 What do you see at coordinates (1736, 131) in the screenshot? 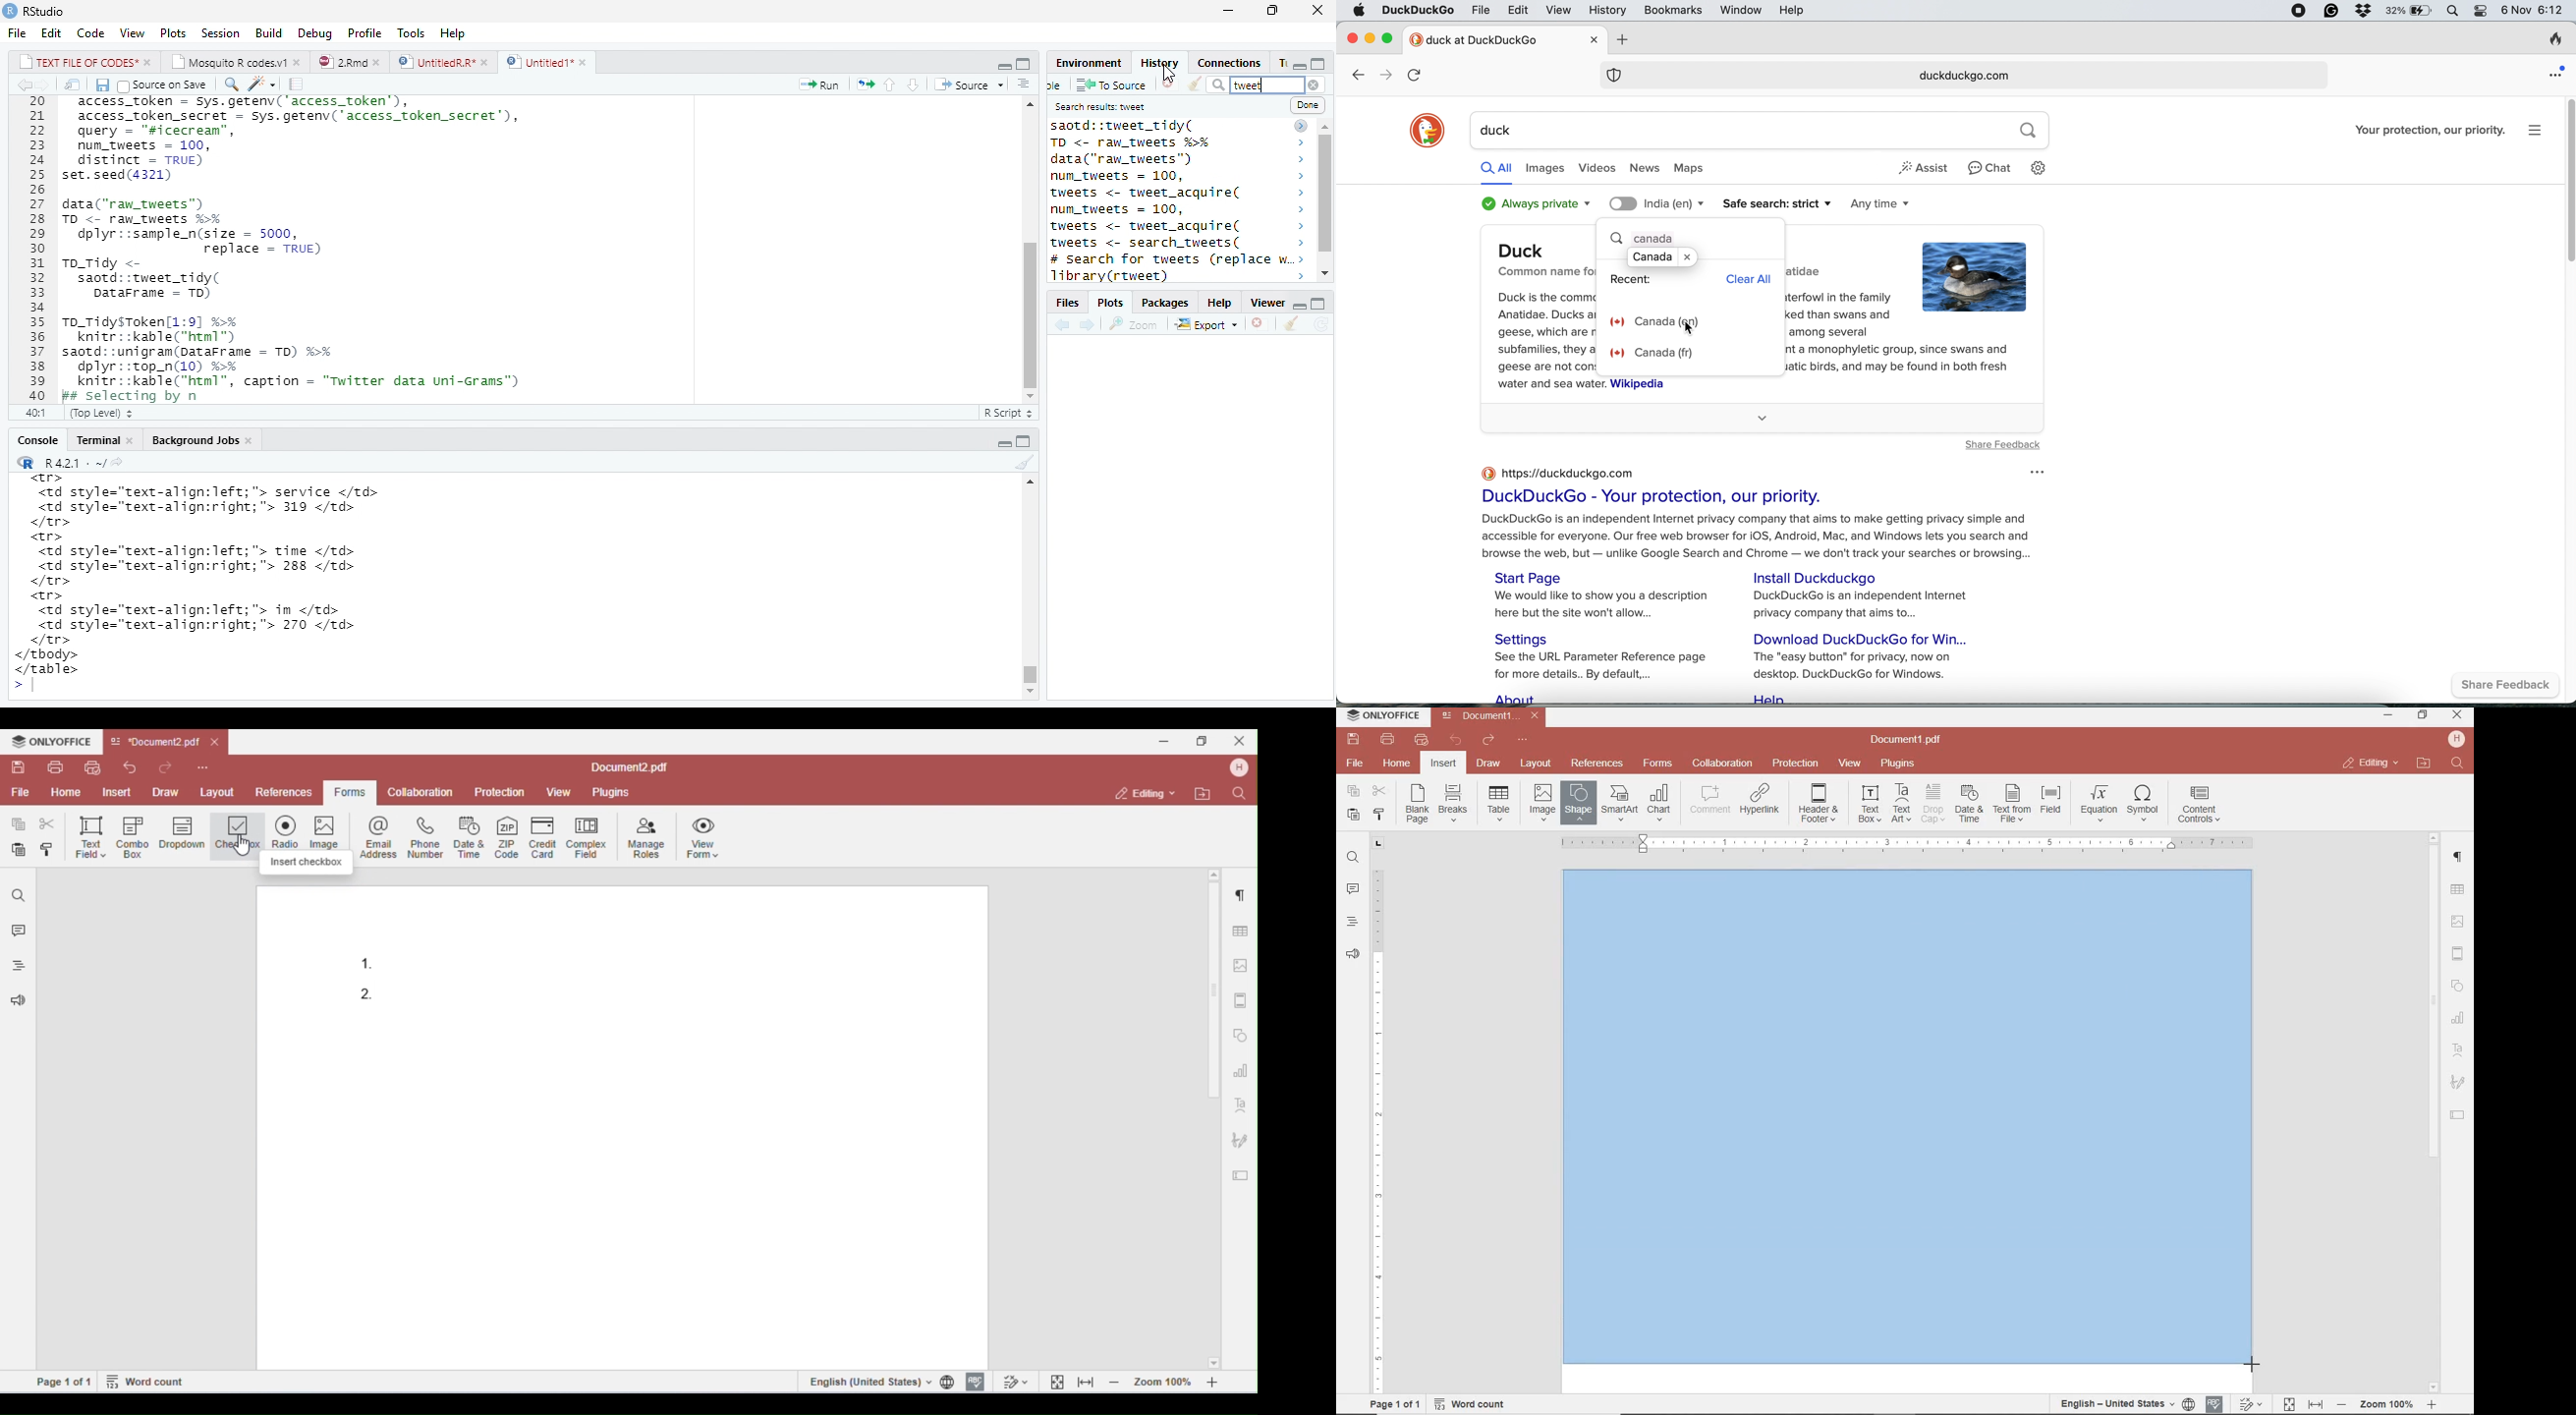
I see `duck` at bounding box center [1736, 131].